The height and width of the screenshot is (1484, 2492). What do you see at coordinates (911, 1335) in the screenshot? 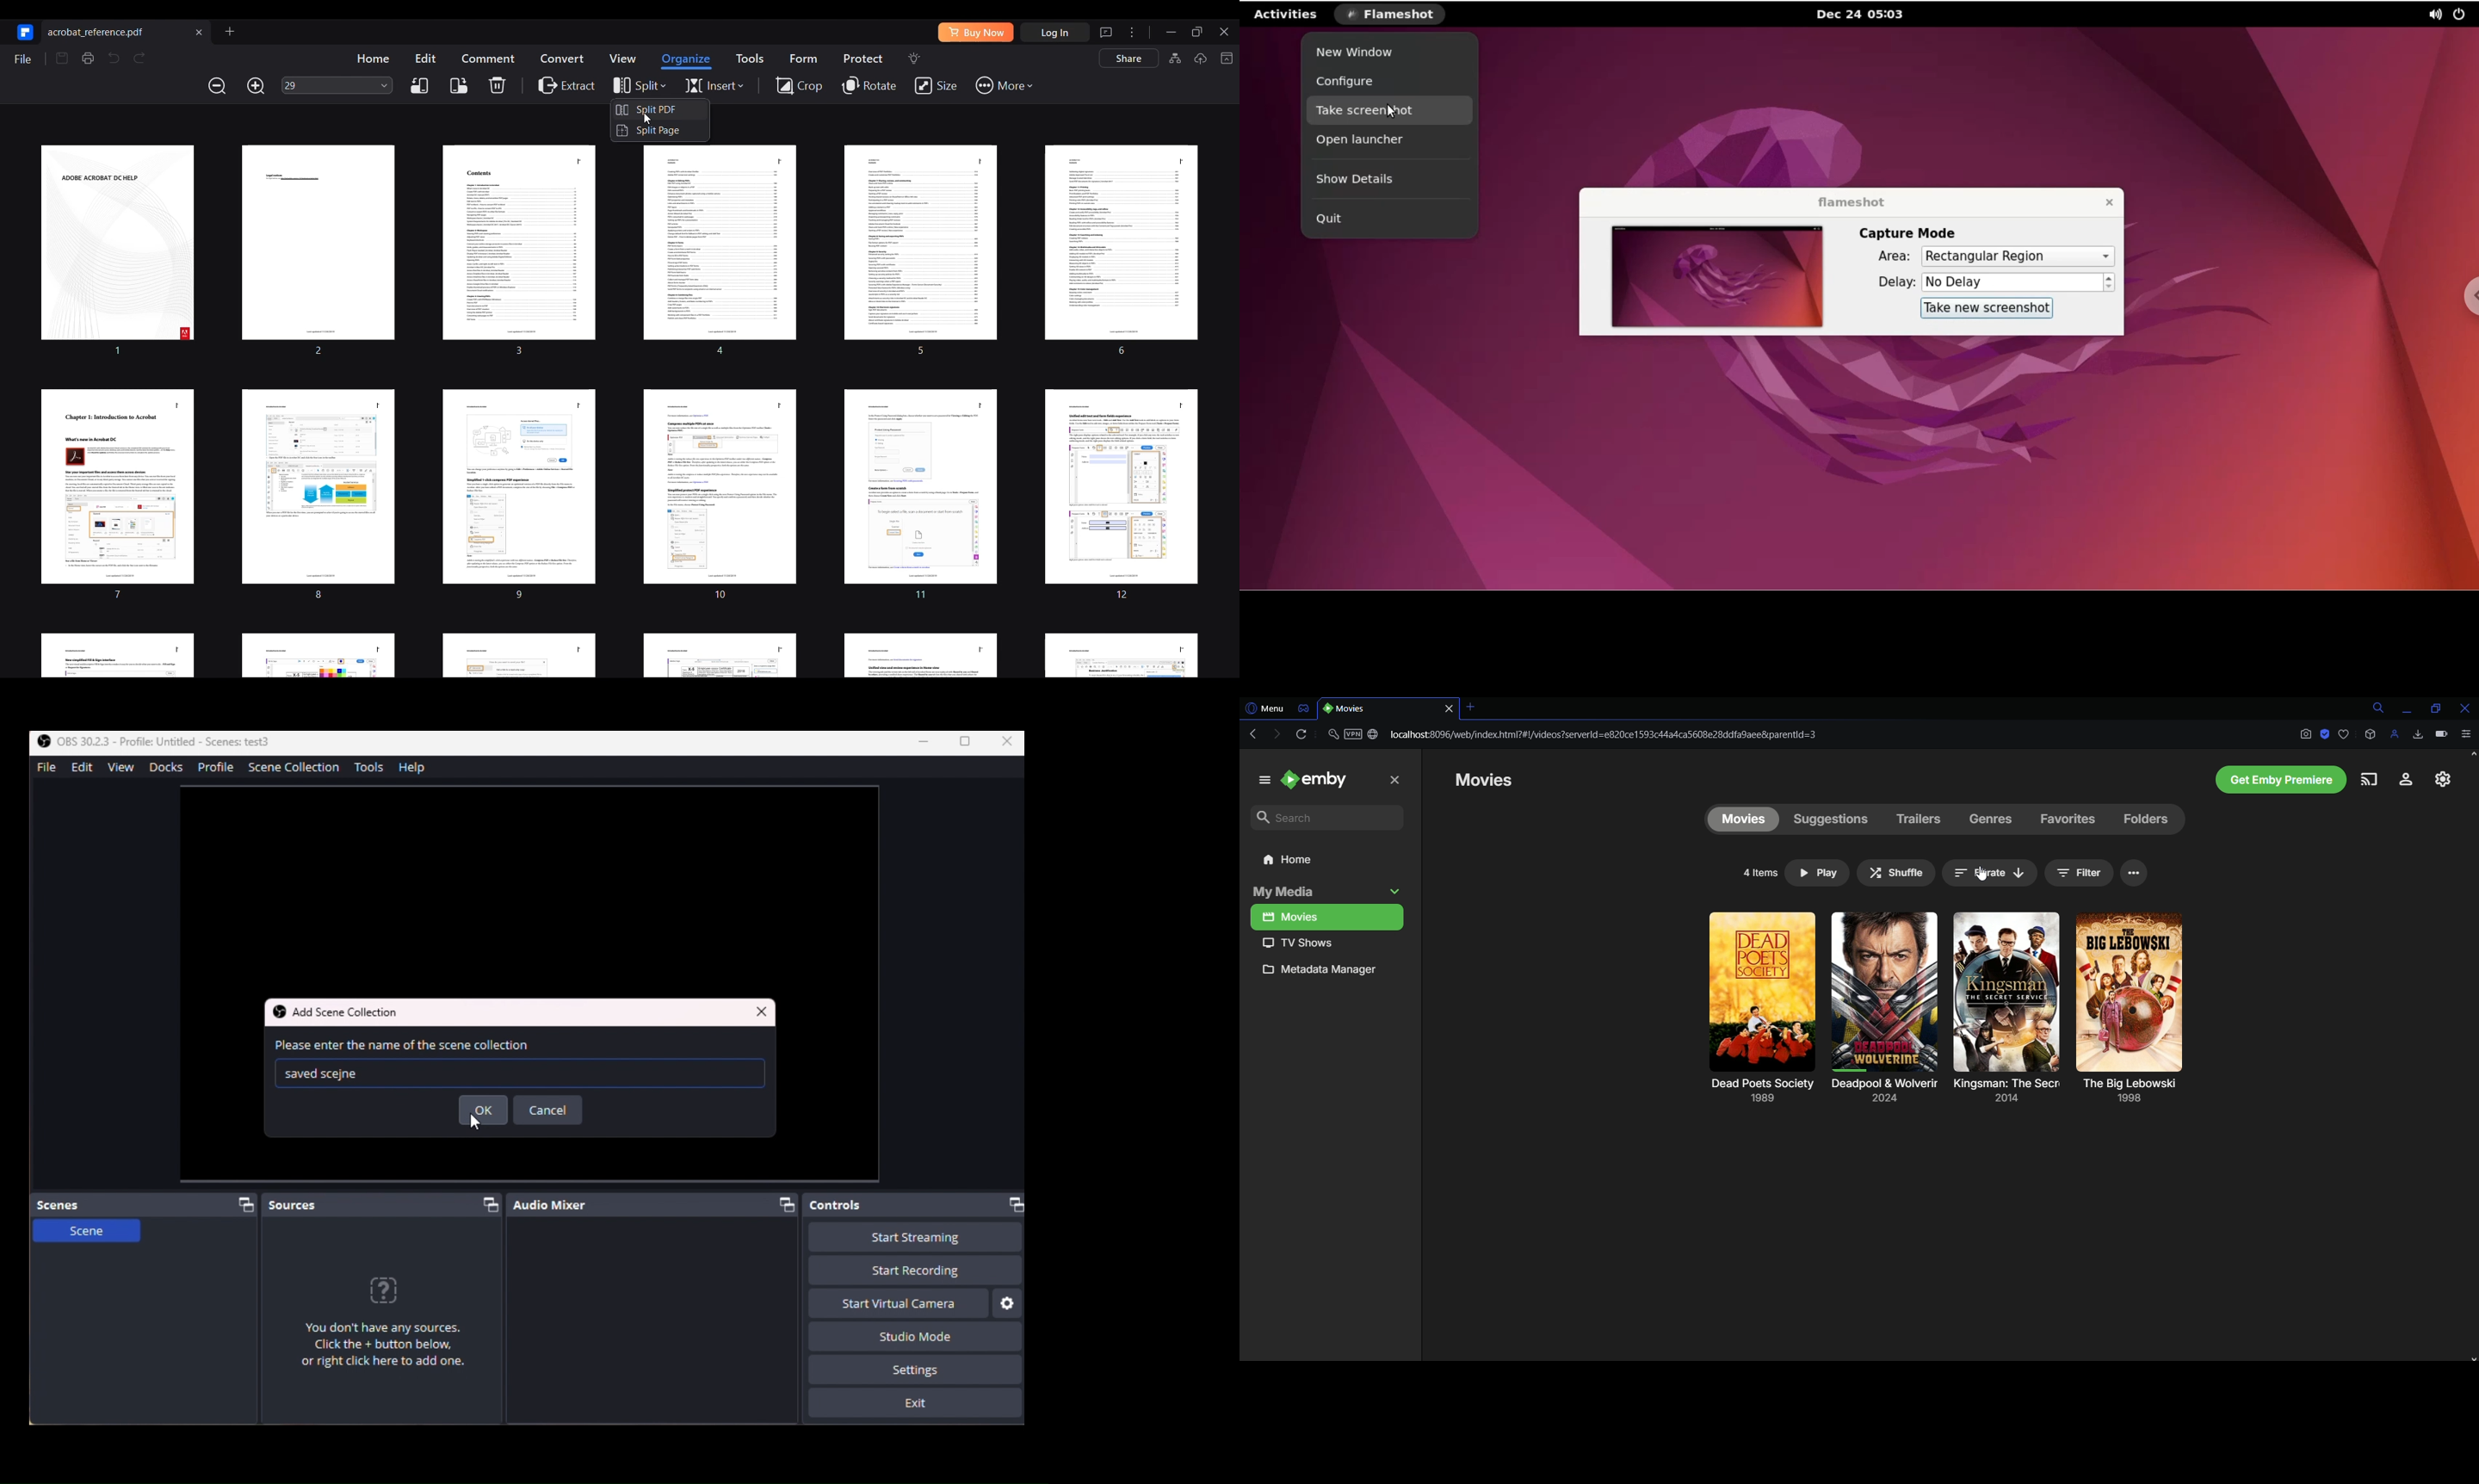
I see `Studio Mode` at bounding box center [911, 1335].